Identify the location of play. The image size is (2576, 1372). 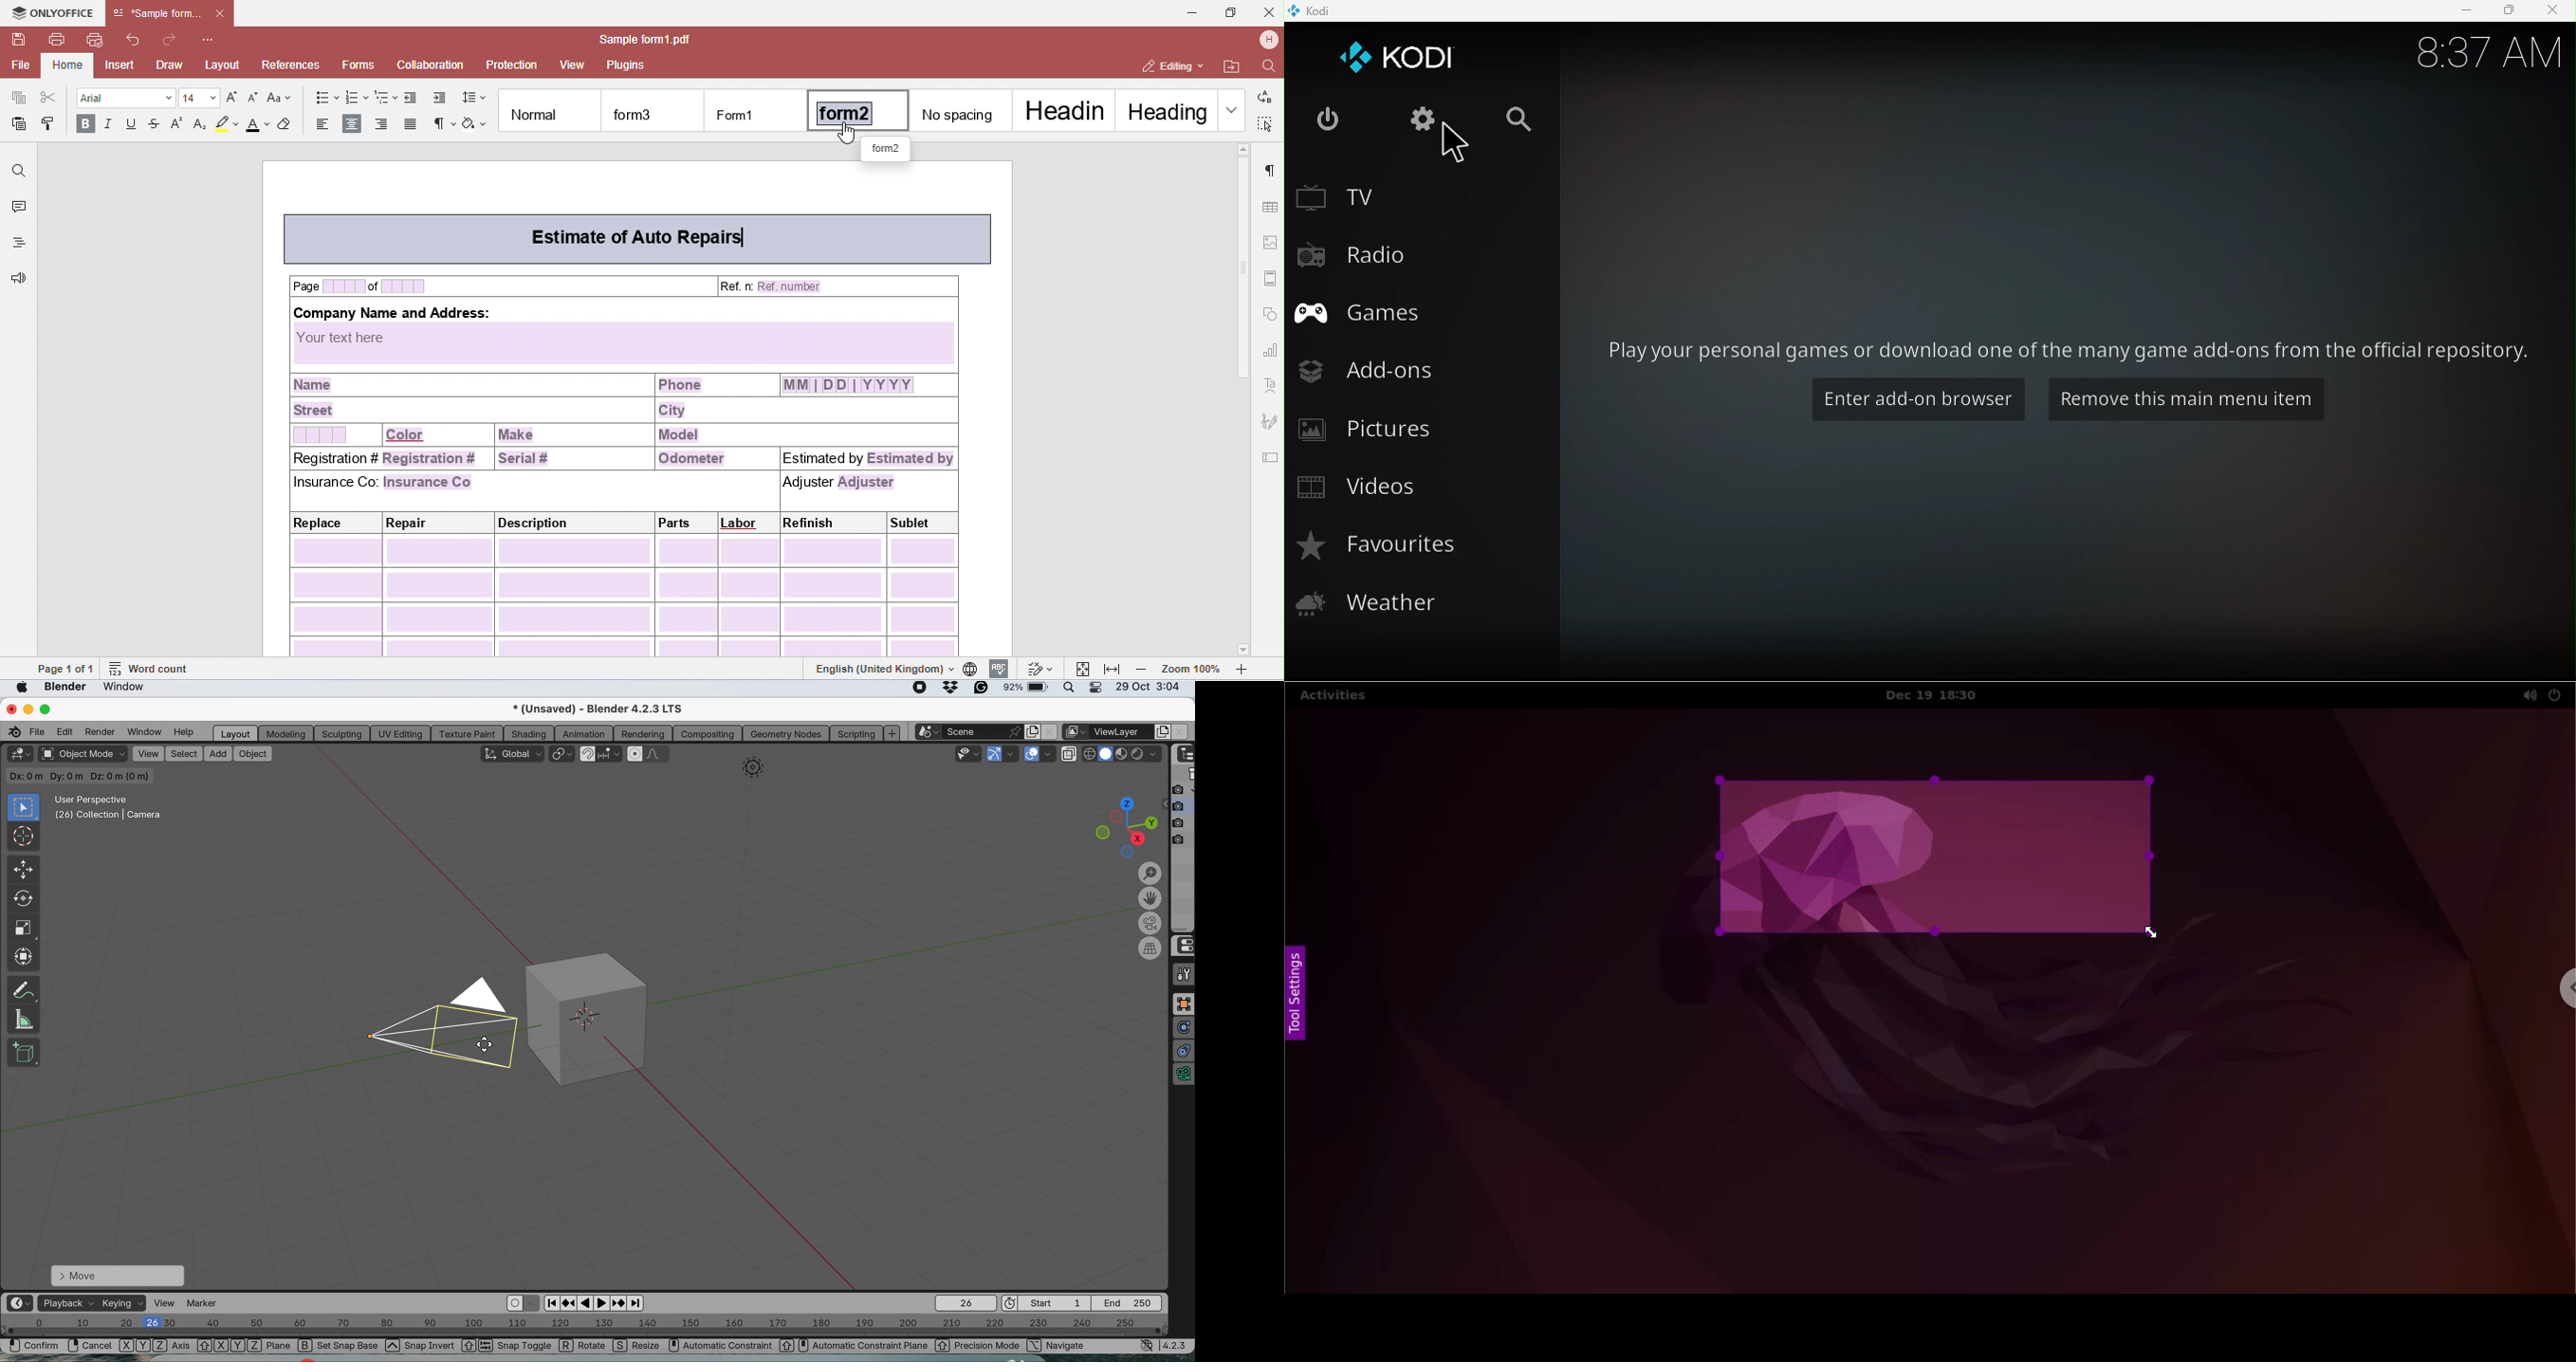
(603, 1303).